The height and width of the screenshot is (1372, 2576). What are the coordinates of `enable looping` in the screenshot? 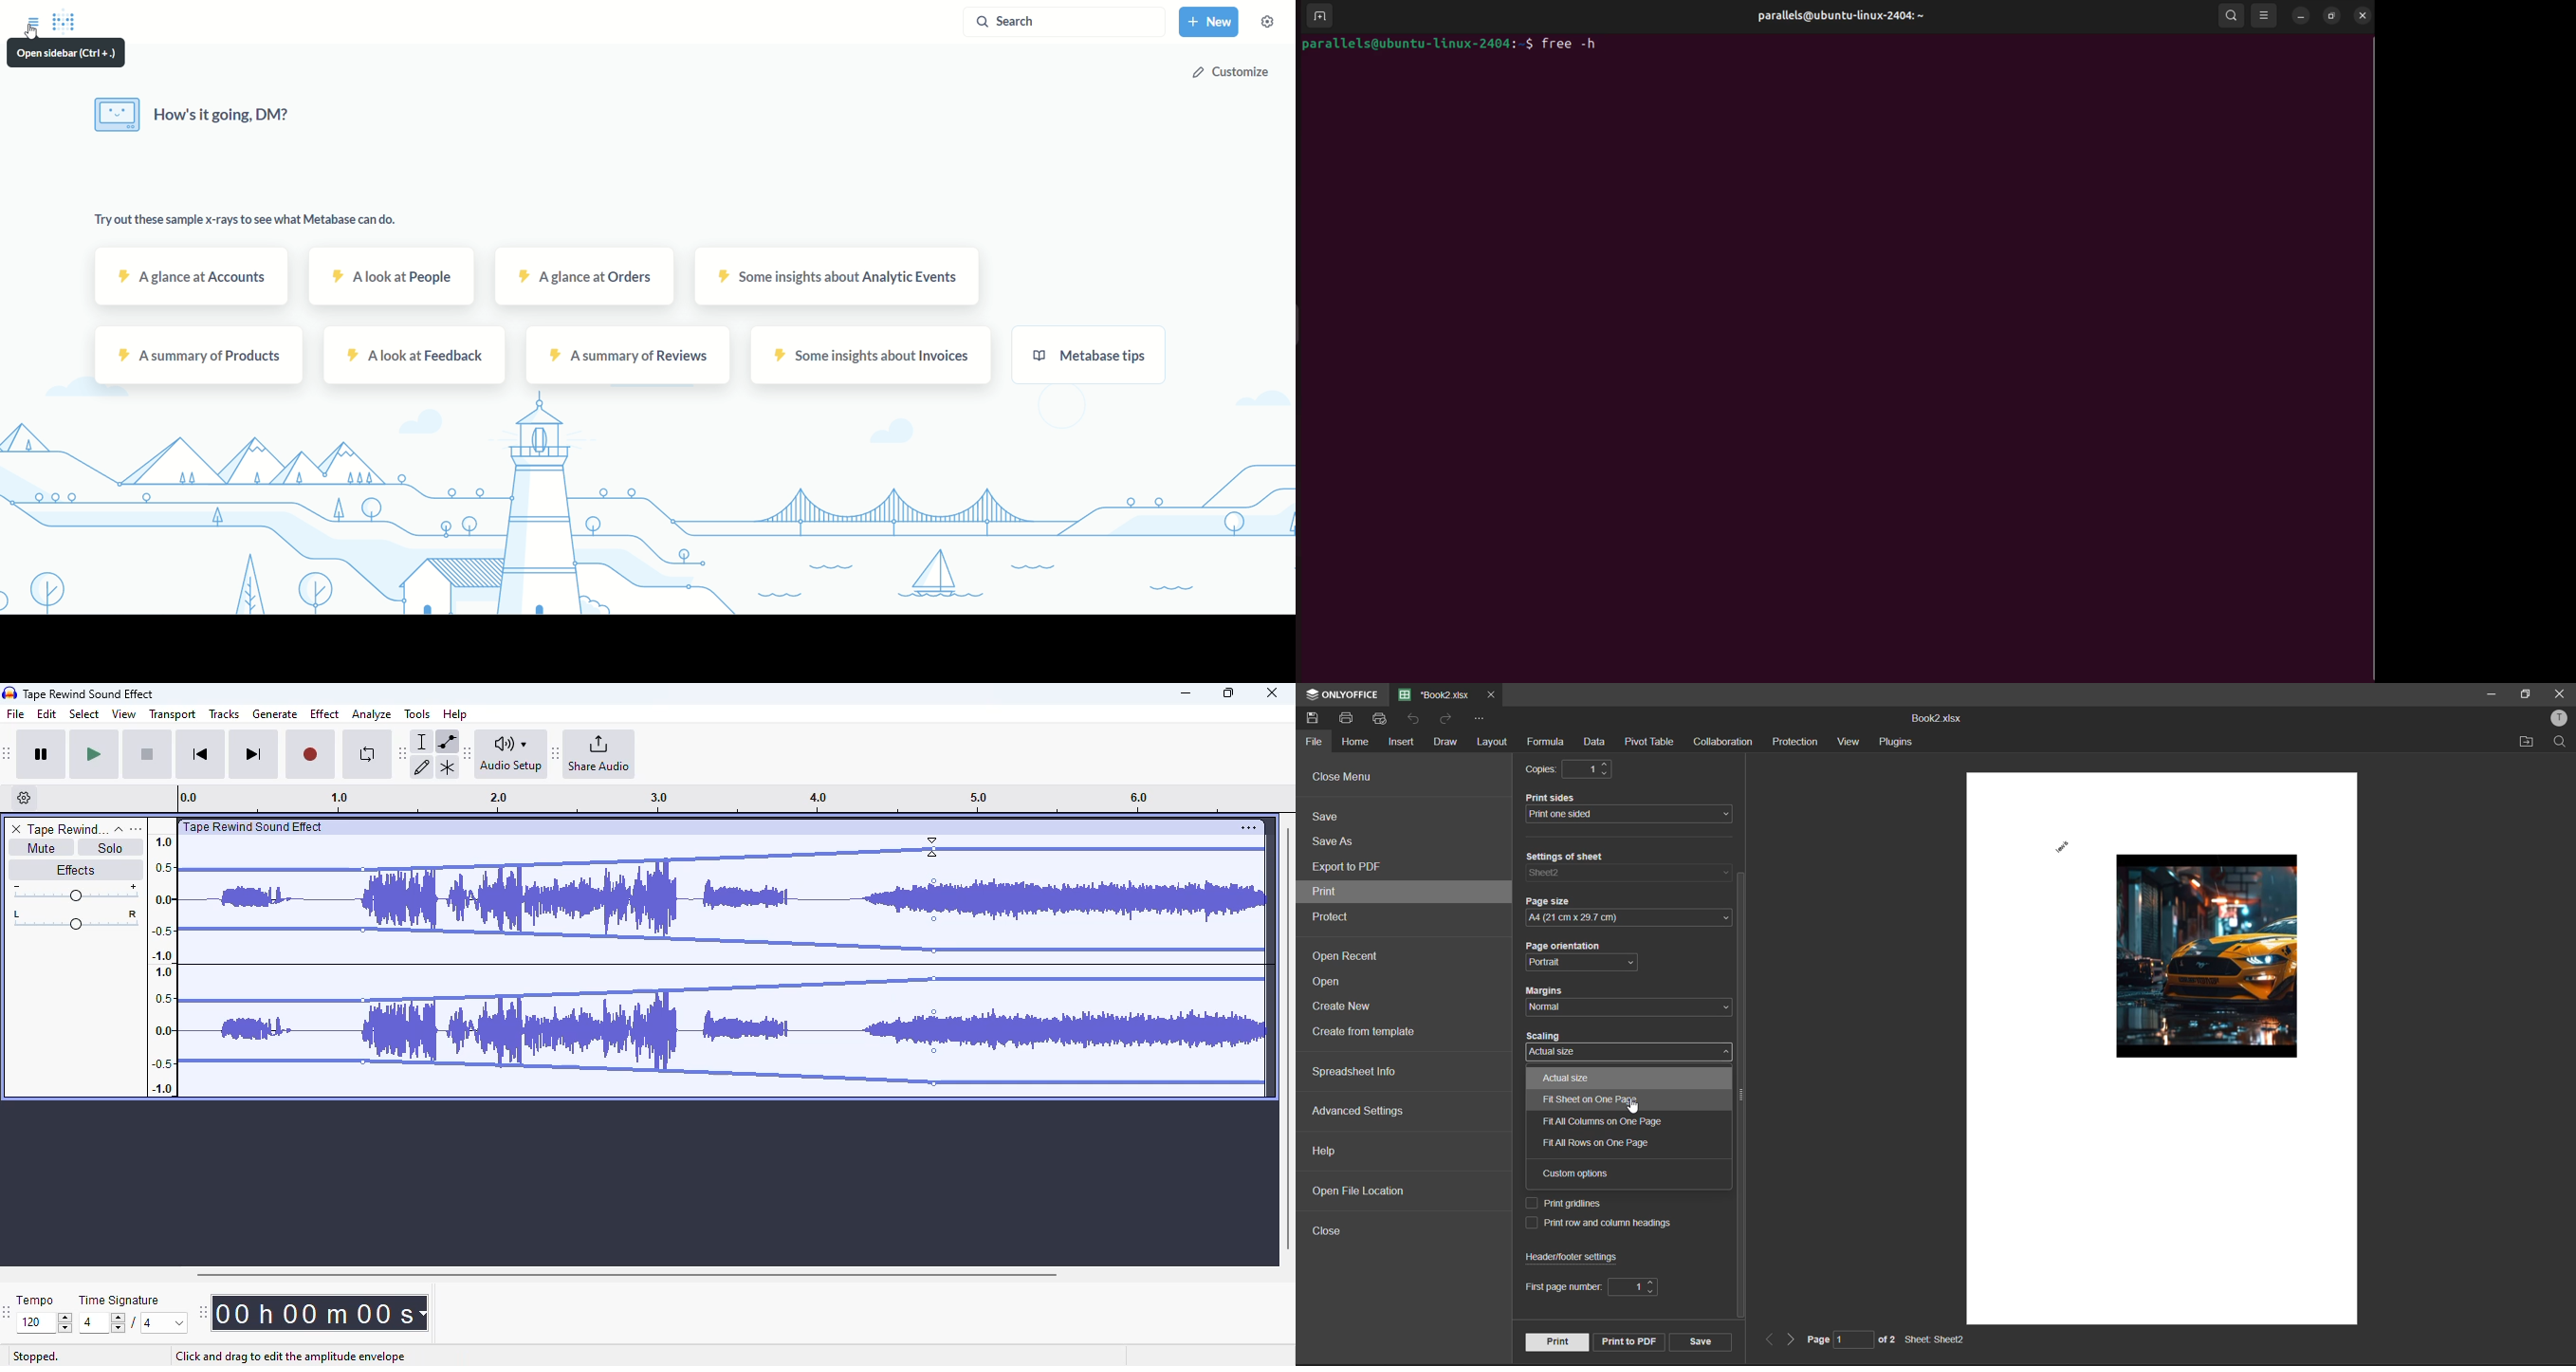 It's located at (366, 754).